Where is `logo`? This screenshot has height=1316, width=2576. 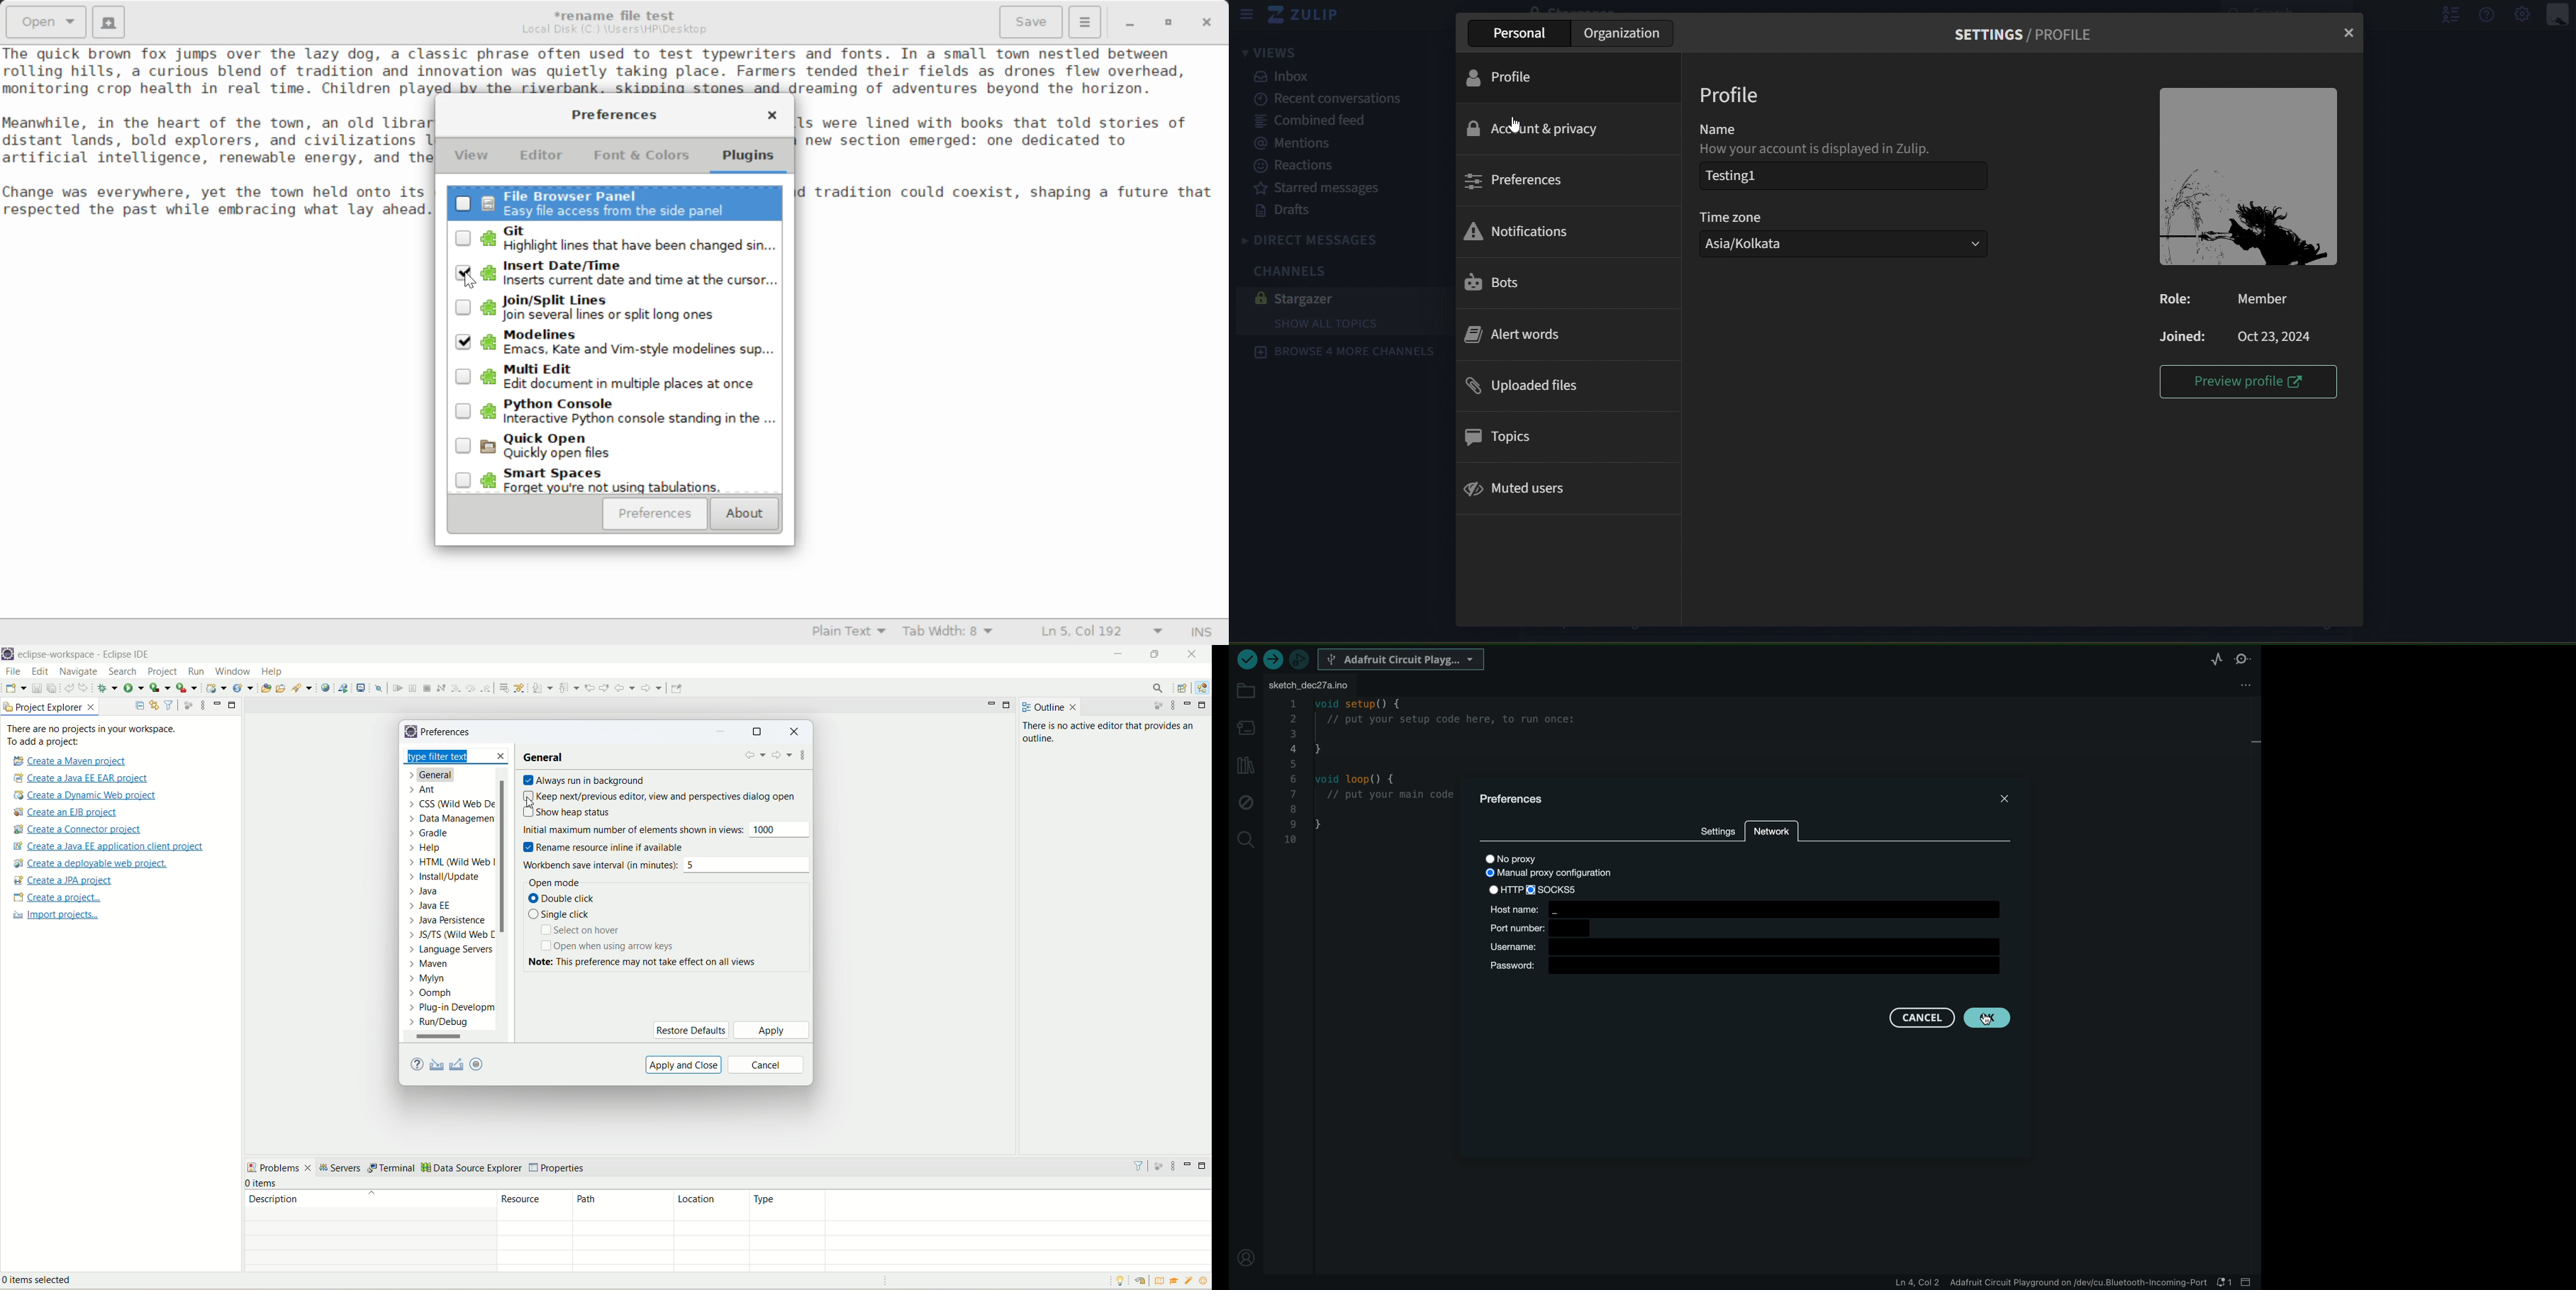 logo is located at coordinates (410, 731).